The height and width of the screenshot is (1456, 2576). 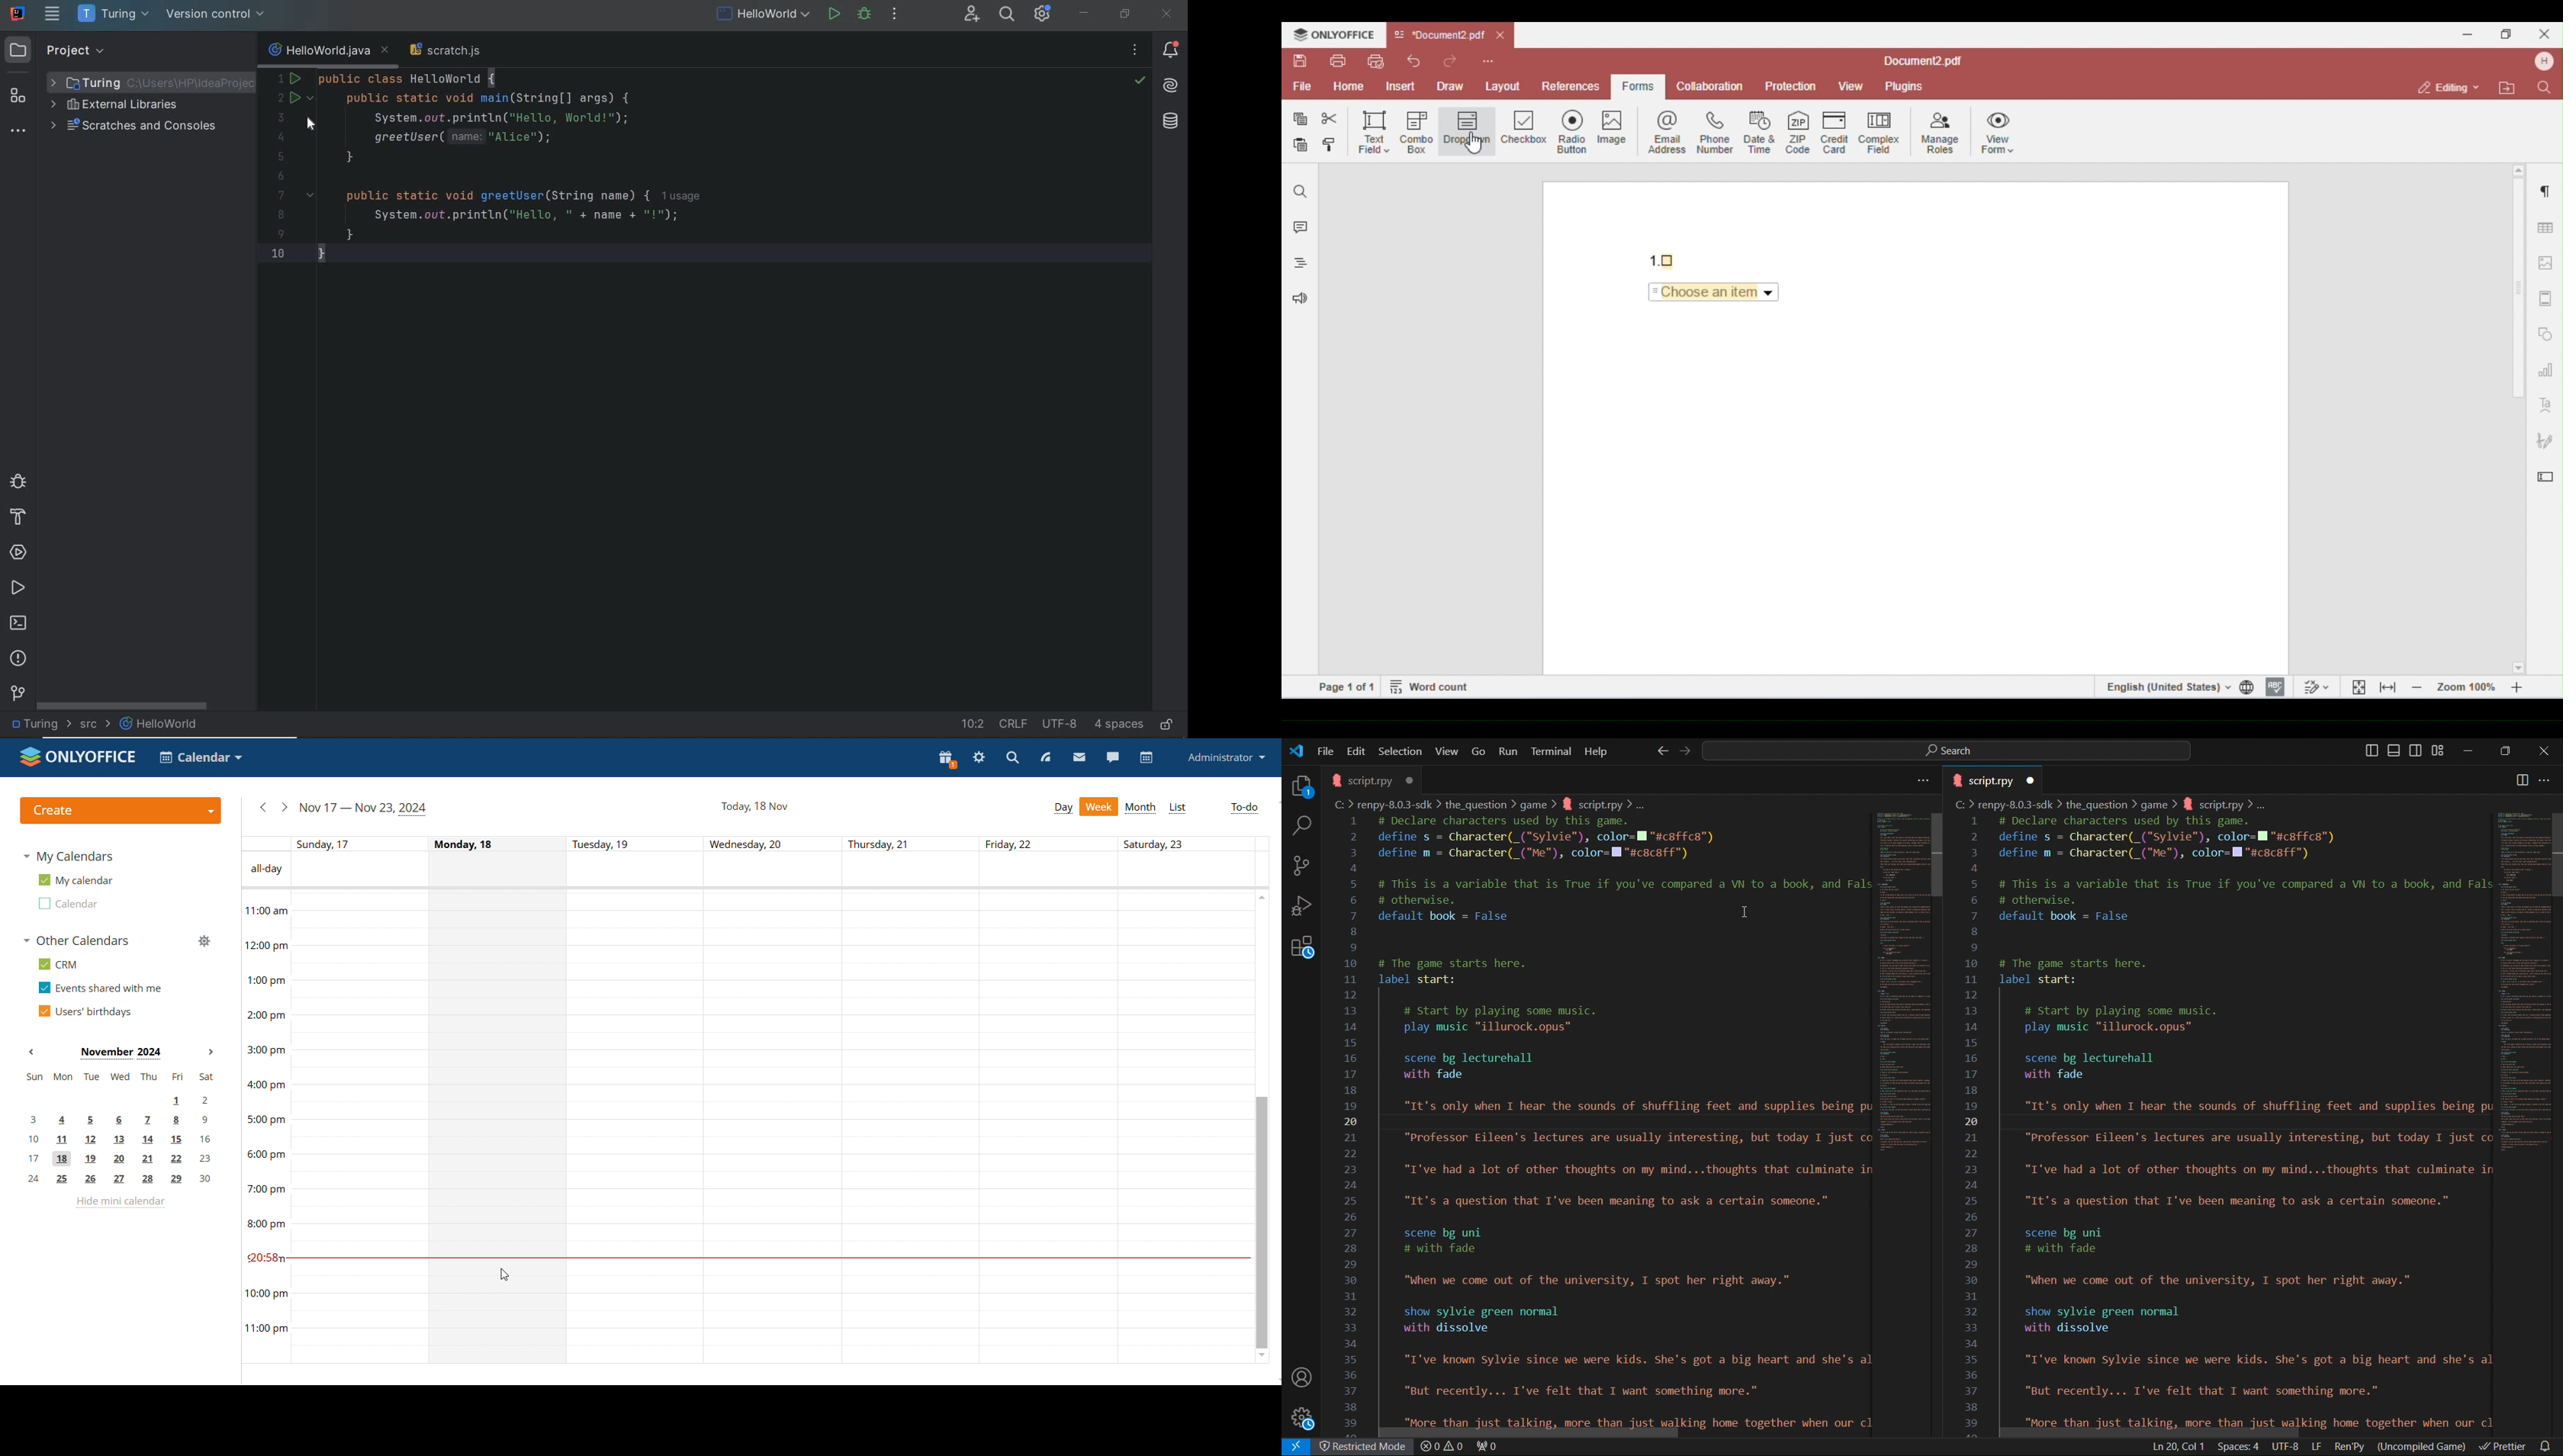 What do you see at coordinates (67, 902) in the screenshot?
I see `second calendar` at bounding box center [67, 902].